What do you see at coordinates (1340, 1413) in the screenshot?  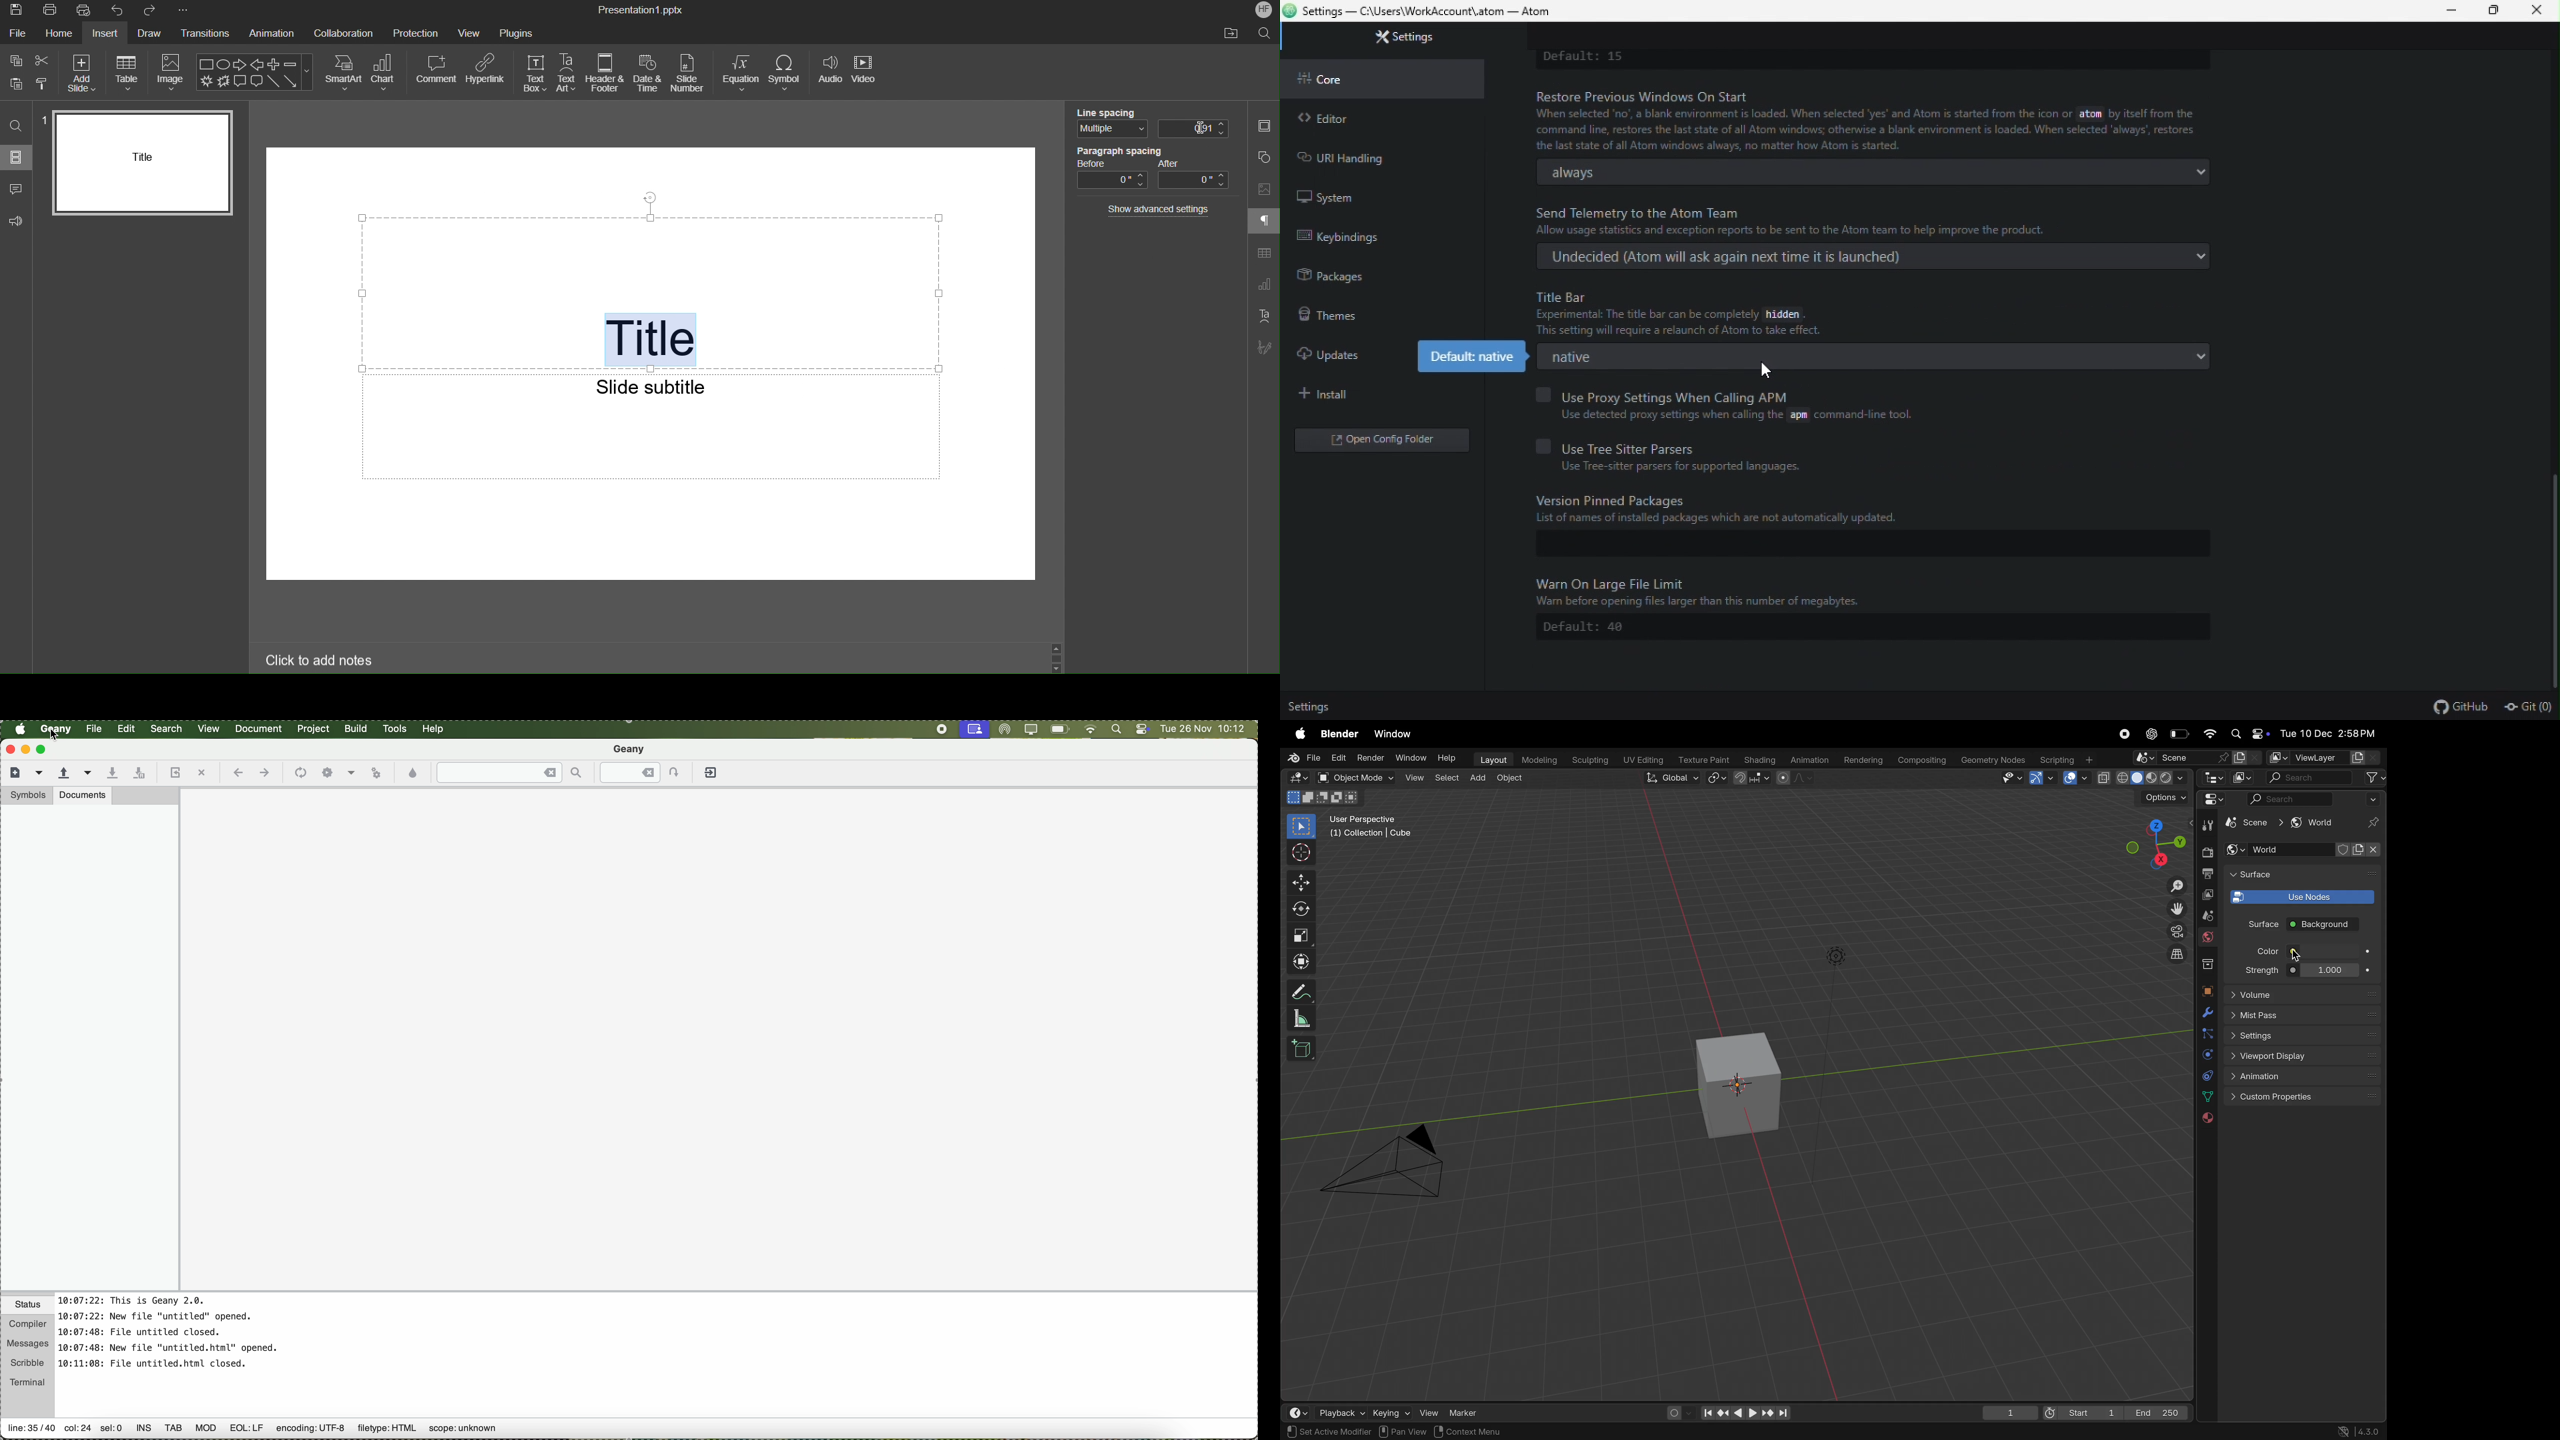 I see `` at bounding box center [1340, 1413].